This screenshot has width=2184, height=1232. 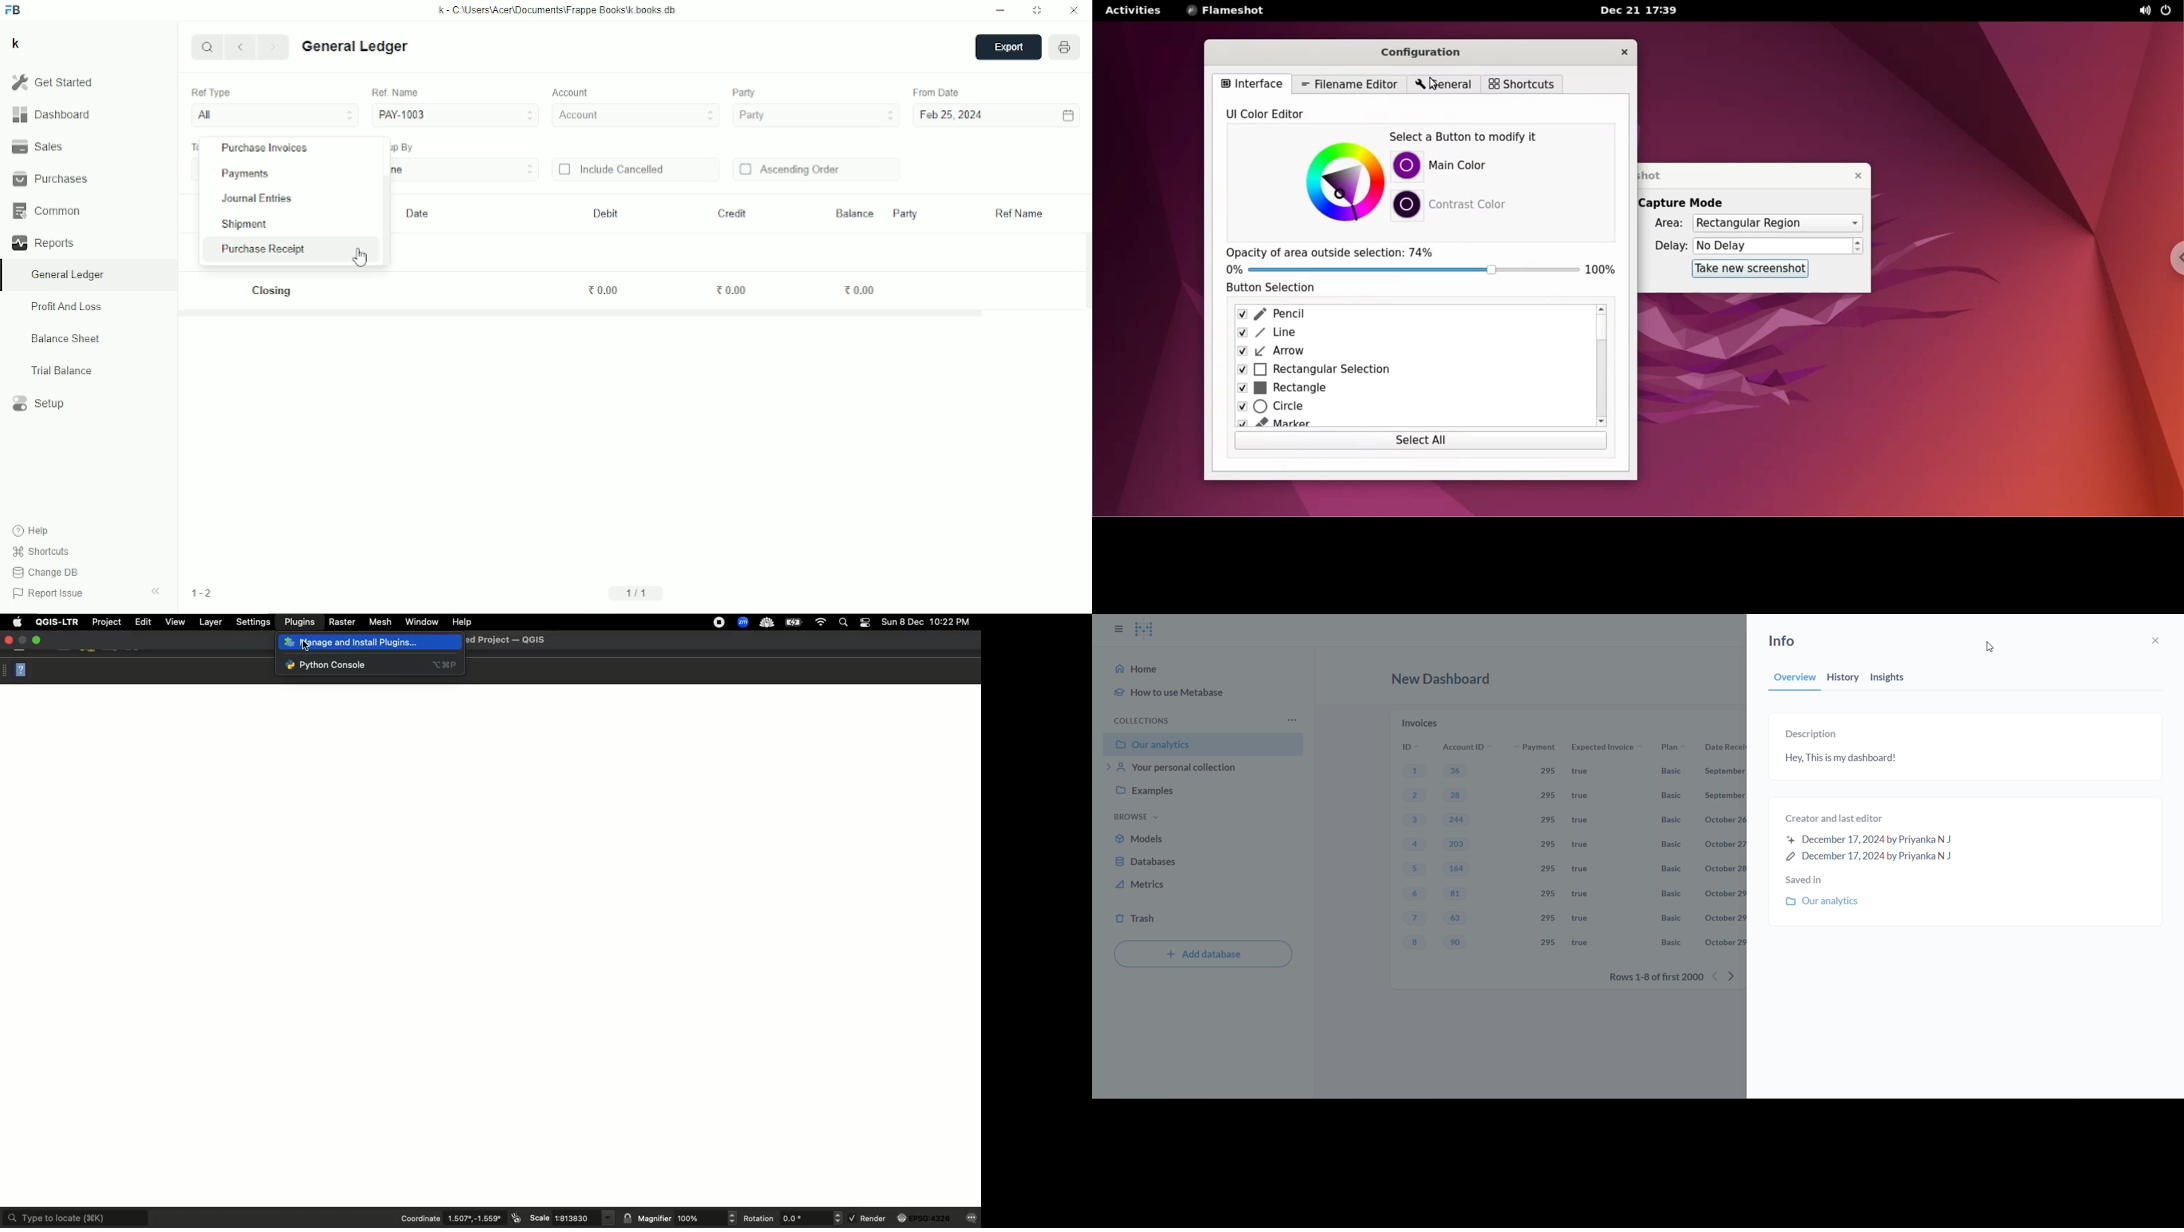 What do you see at coordinates (51, 114) in the screenshot?
I see `Dashboard` at bounding box center [51, 114].